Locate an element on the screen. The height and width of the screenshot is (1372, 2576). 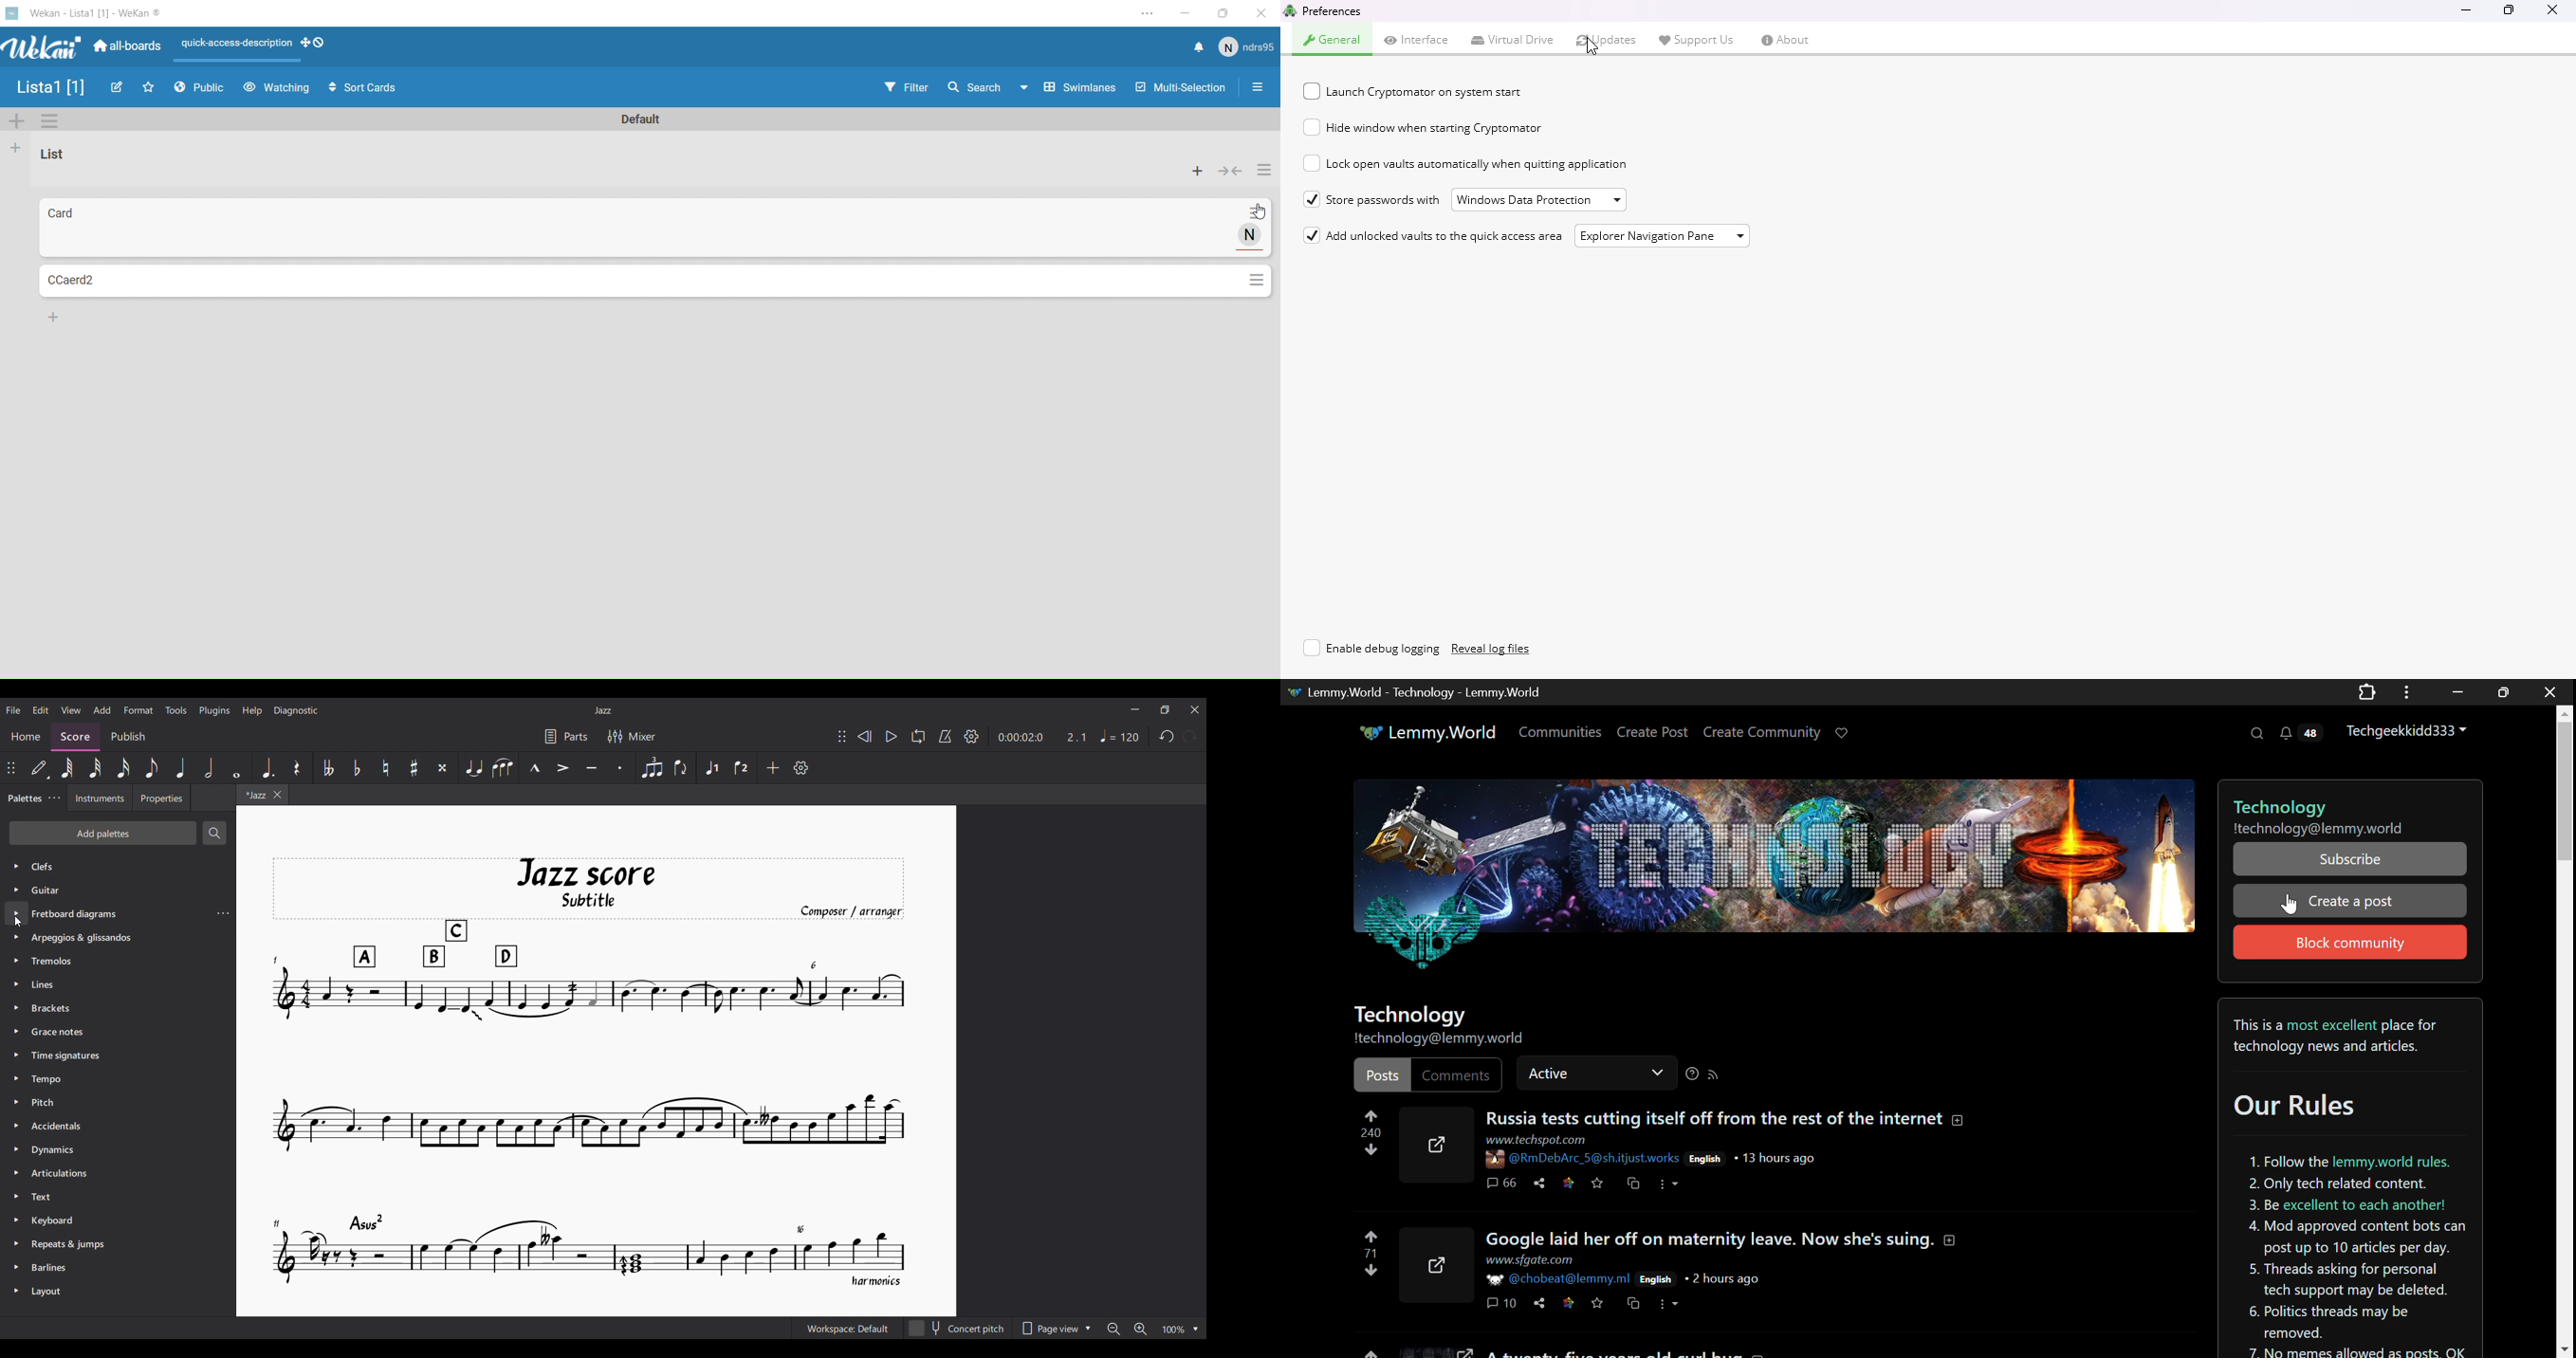
Notifications is located at coordinates (1198, 46).